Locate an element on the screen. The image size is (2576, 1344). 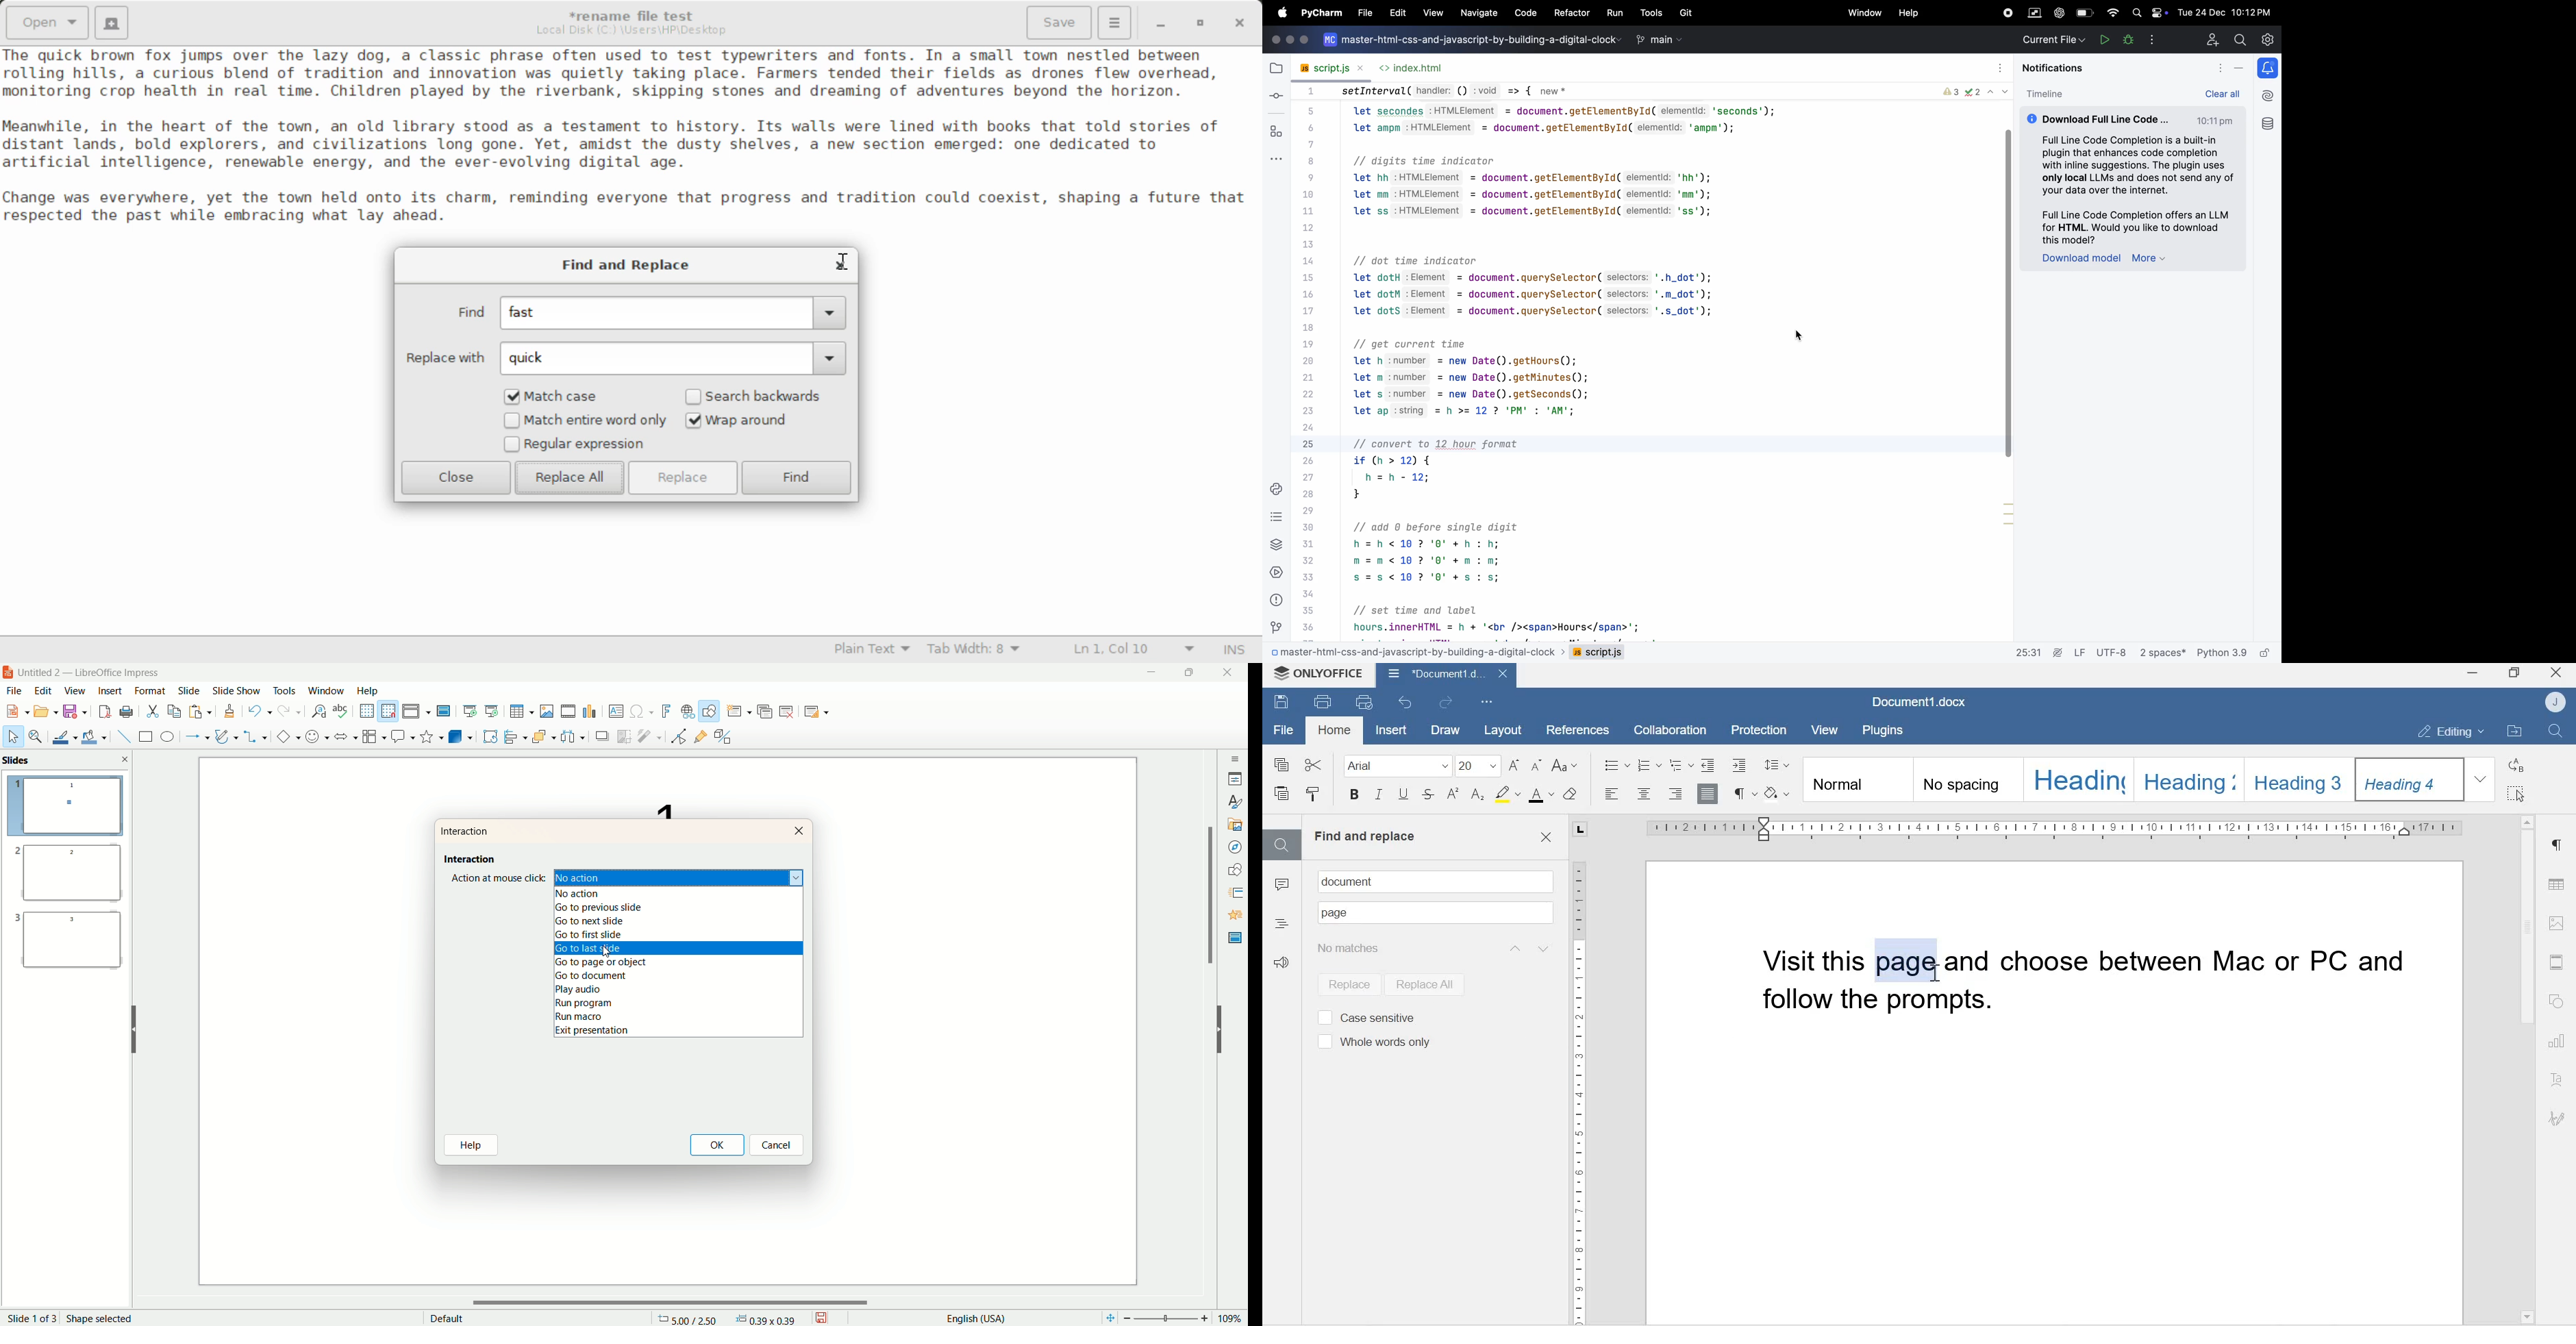
Charts is located at coordinates (2558, 1042).